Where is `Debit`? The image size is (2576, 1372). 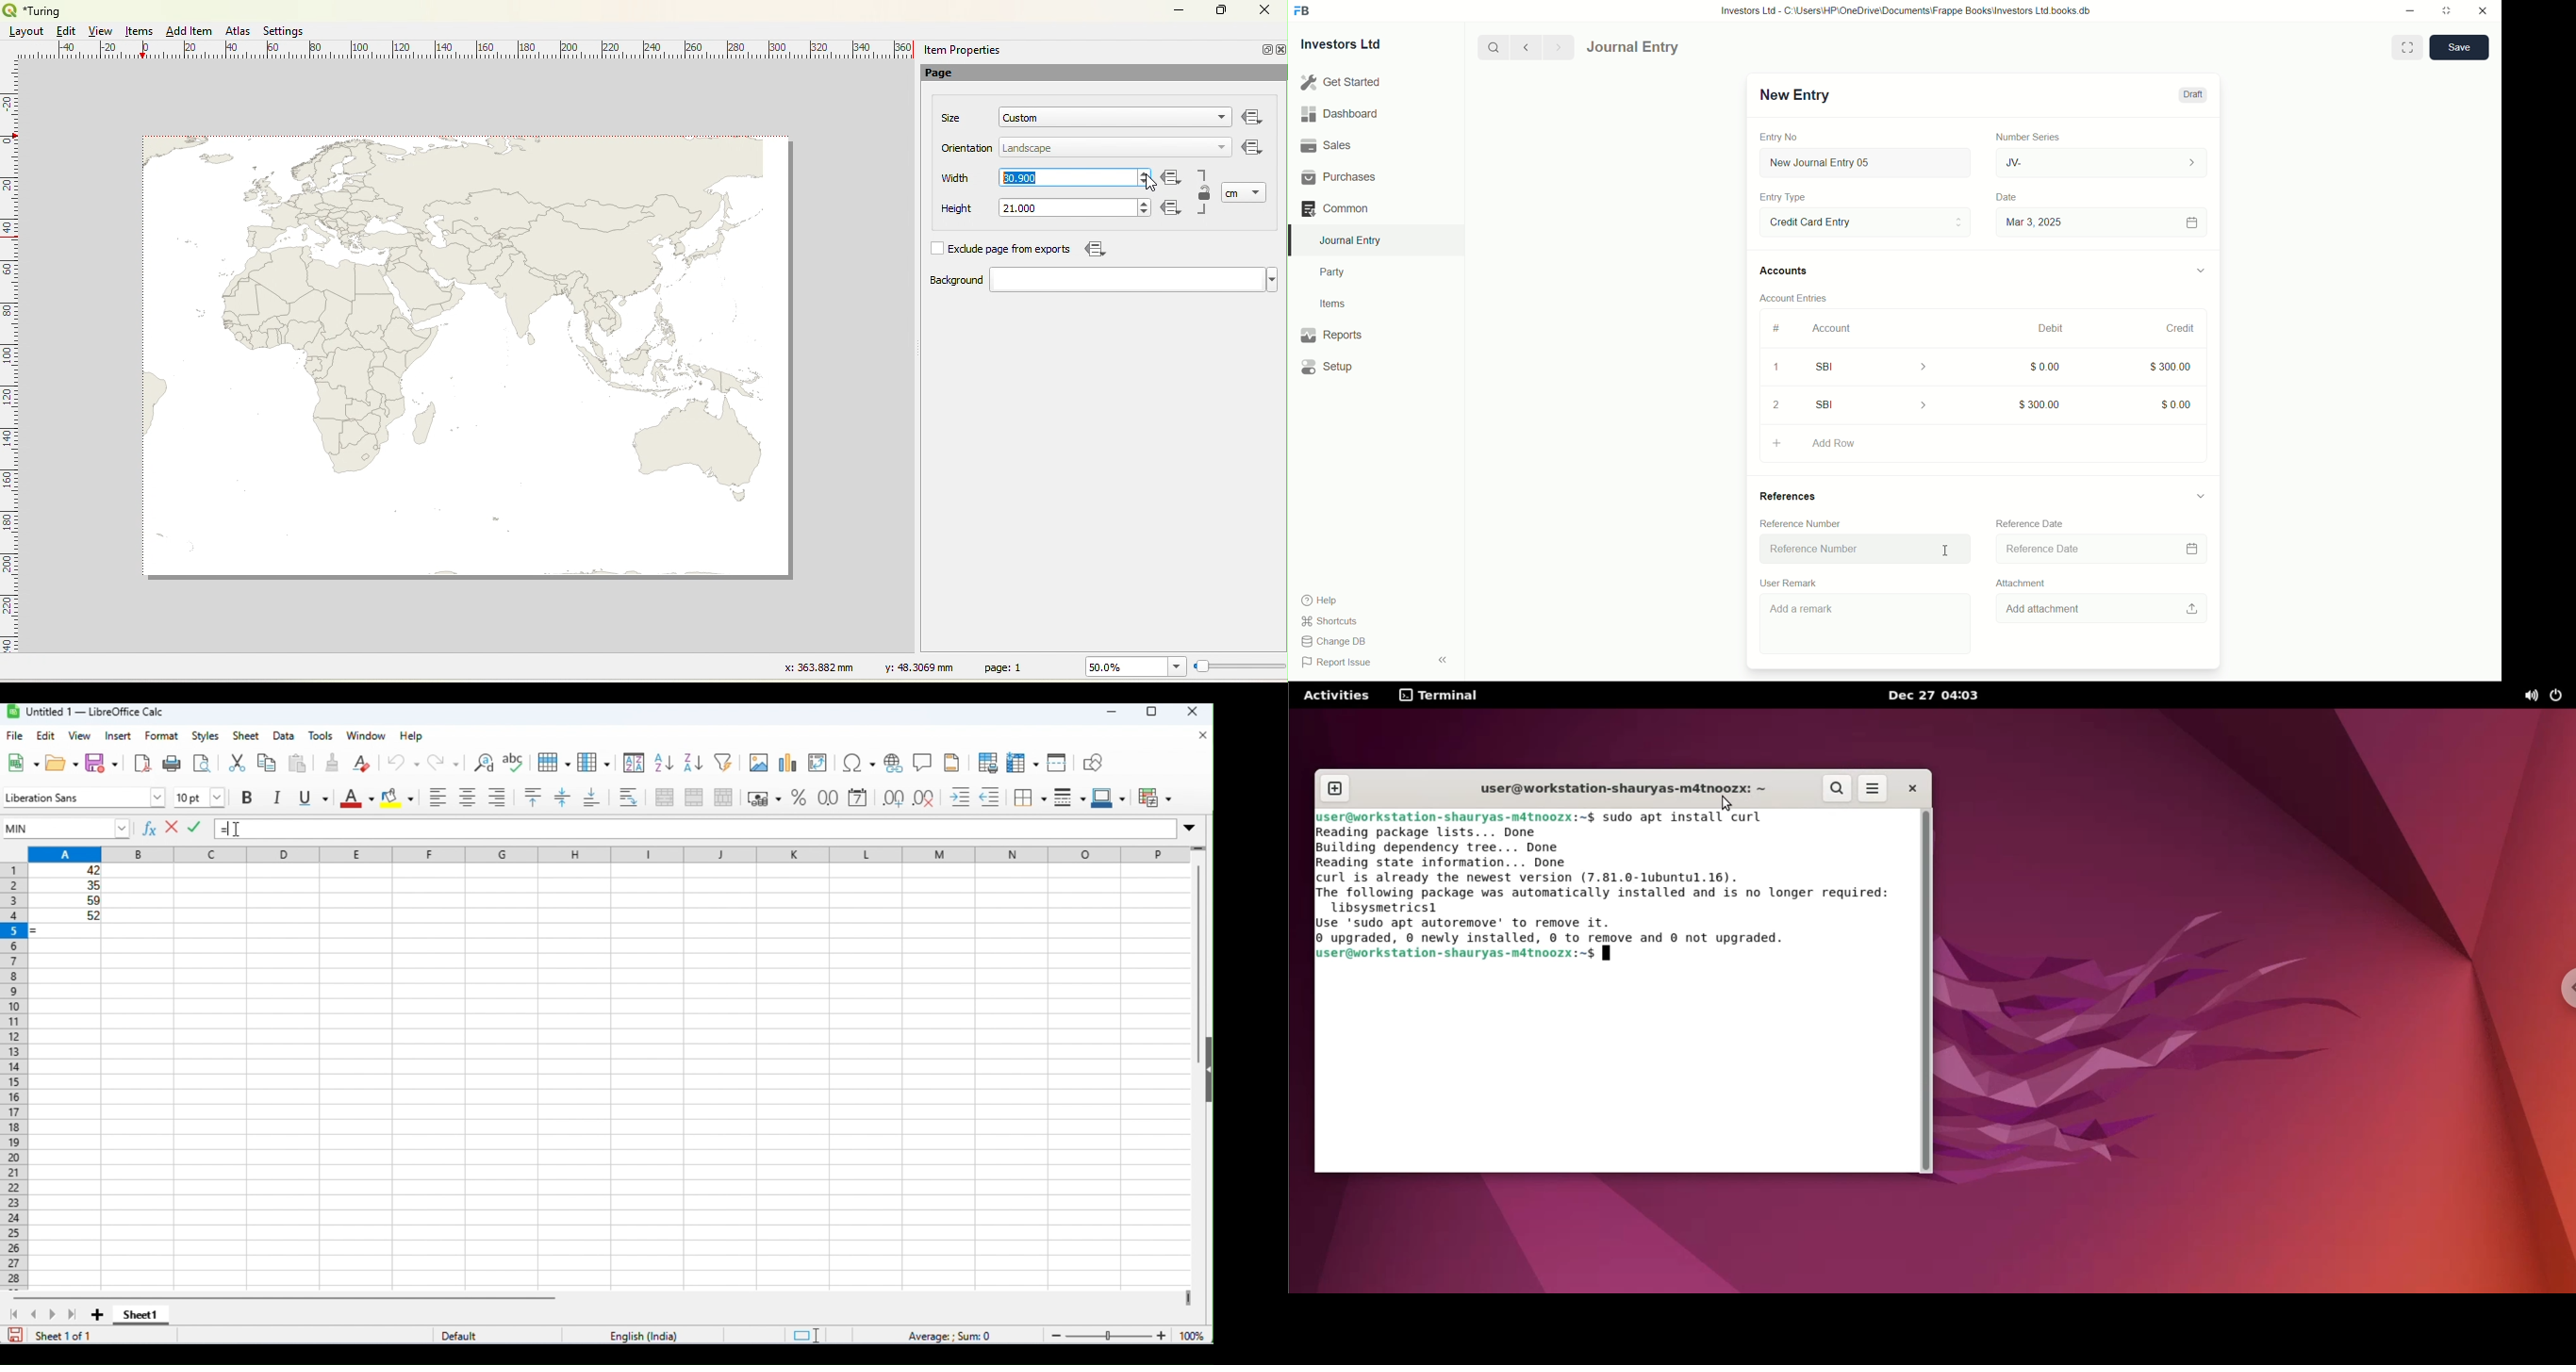
Debit is located at coordinates (2045, 329).